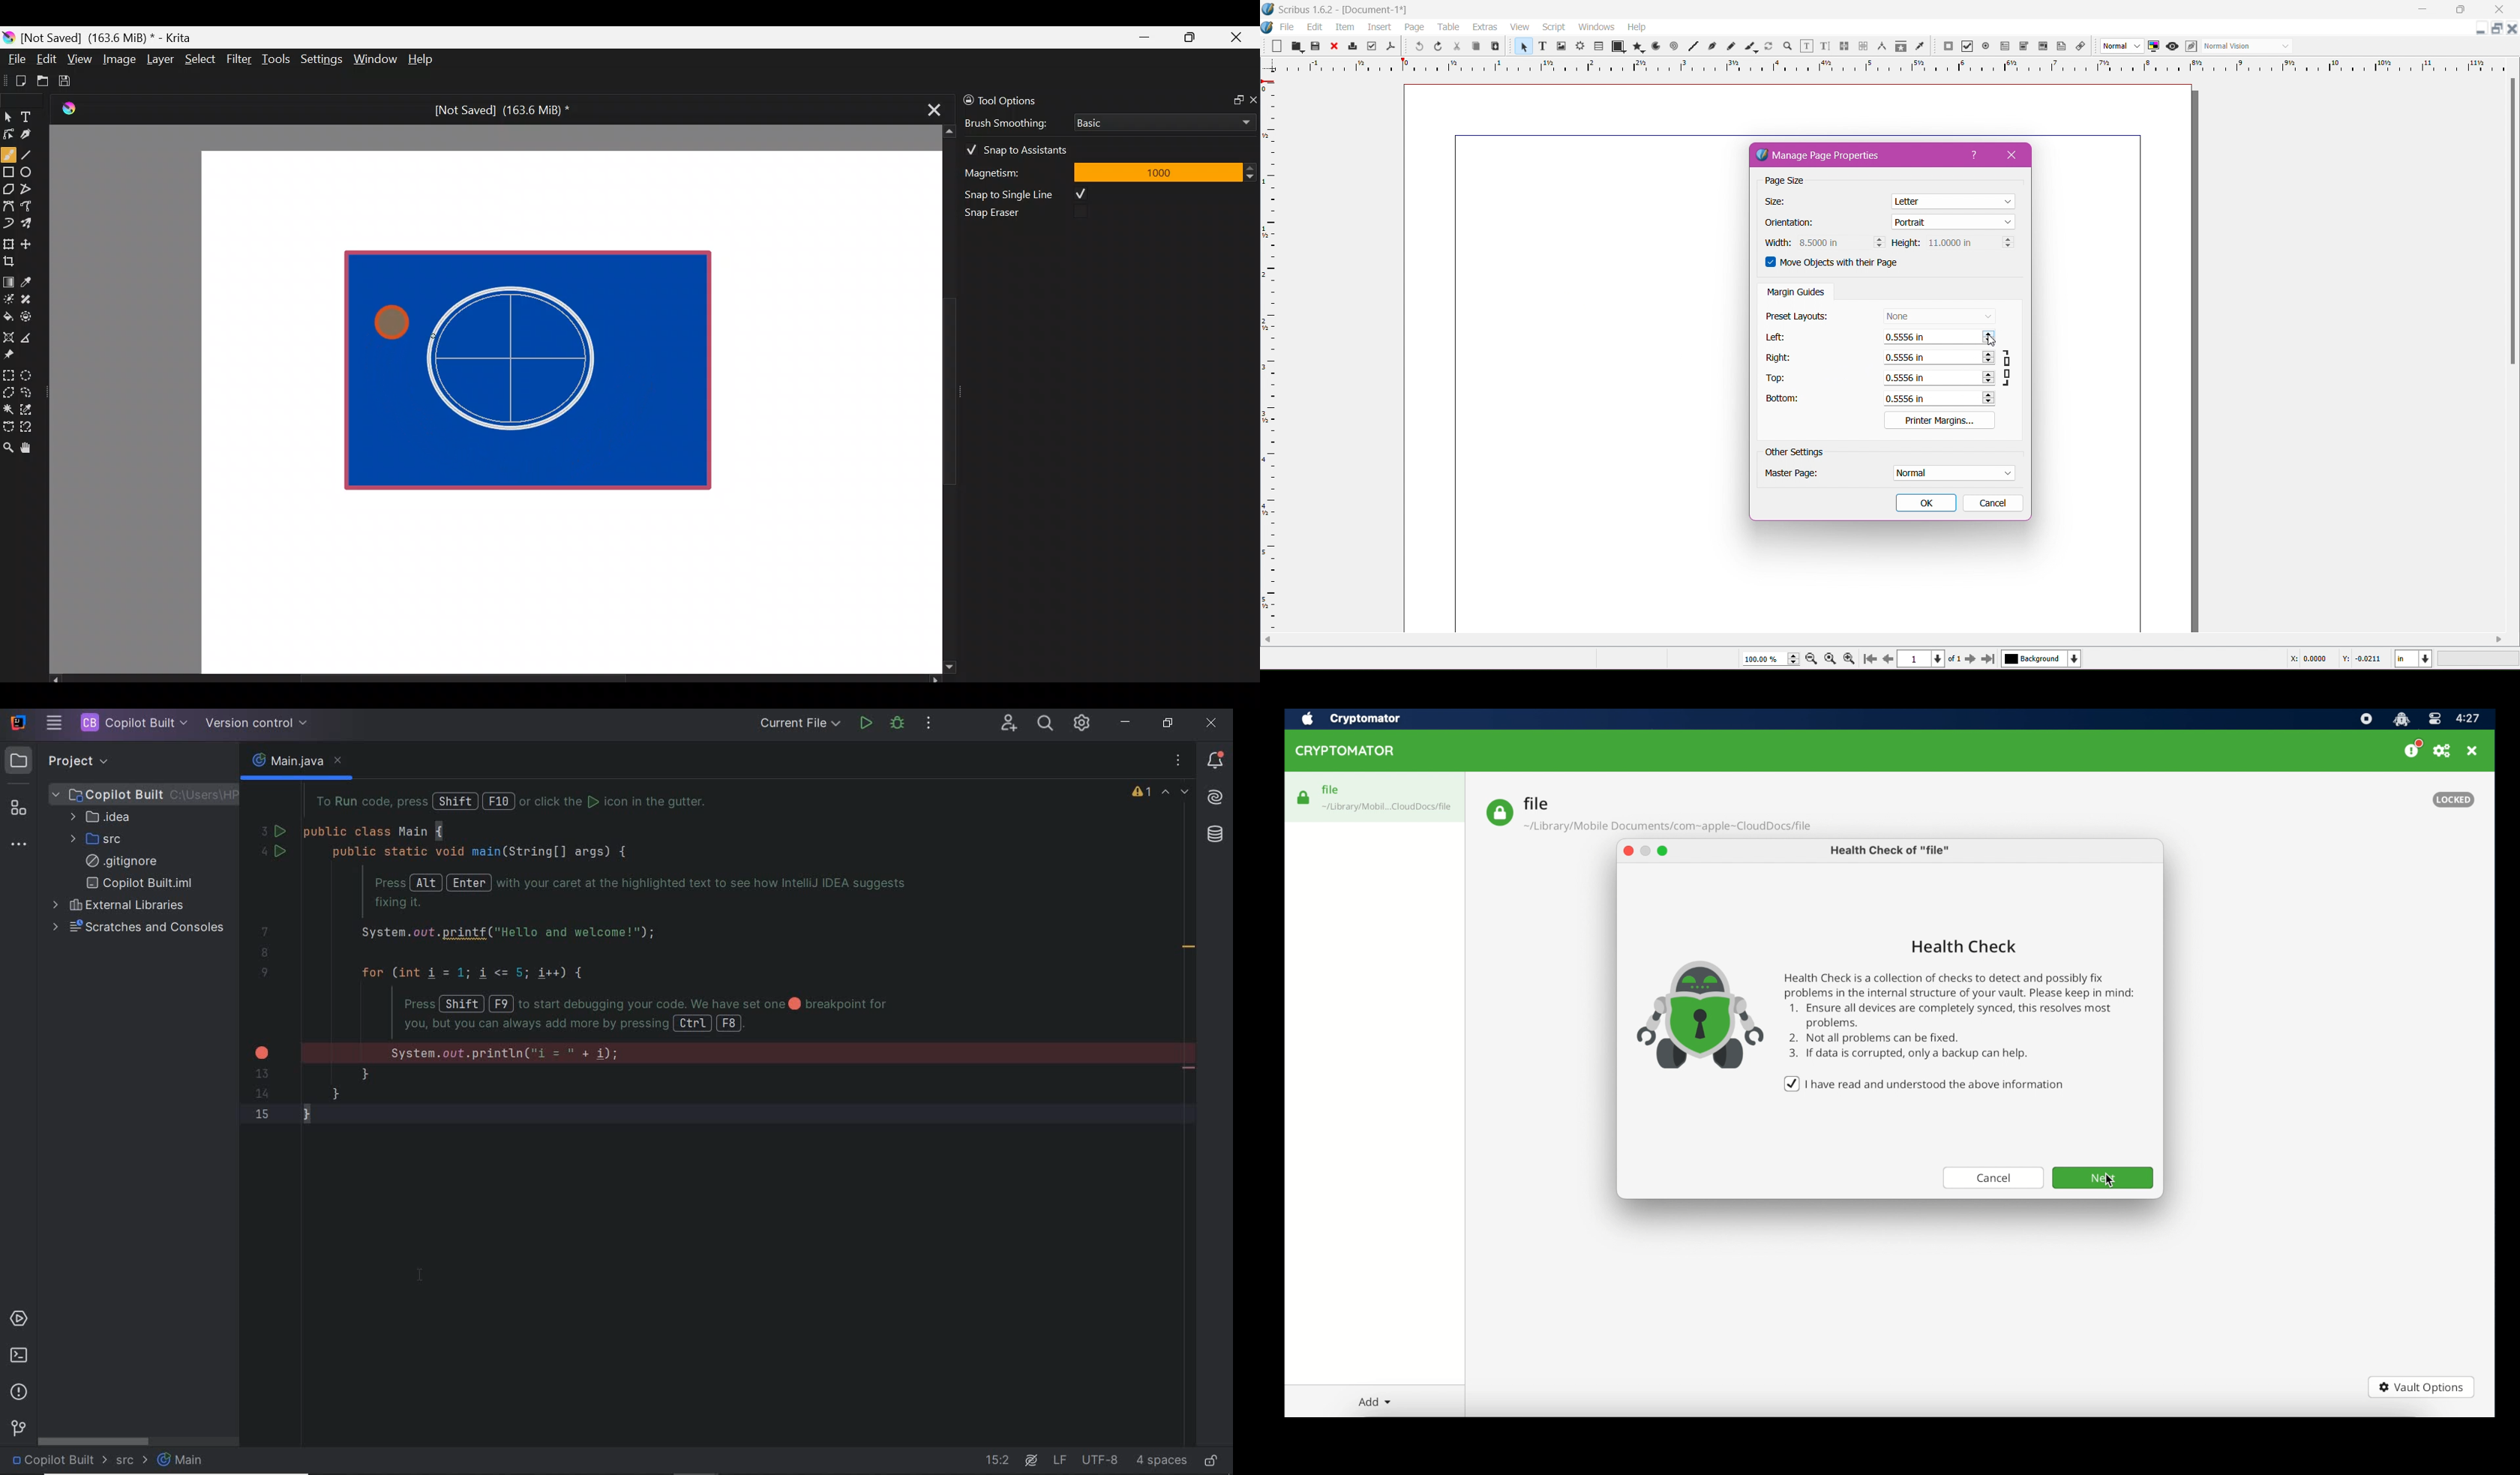 This screenshot has width=2520, height=1484. Describe the element at coordinates (1843, 46) in the screenshot. I see `Link Text Frames` at that location.